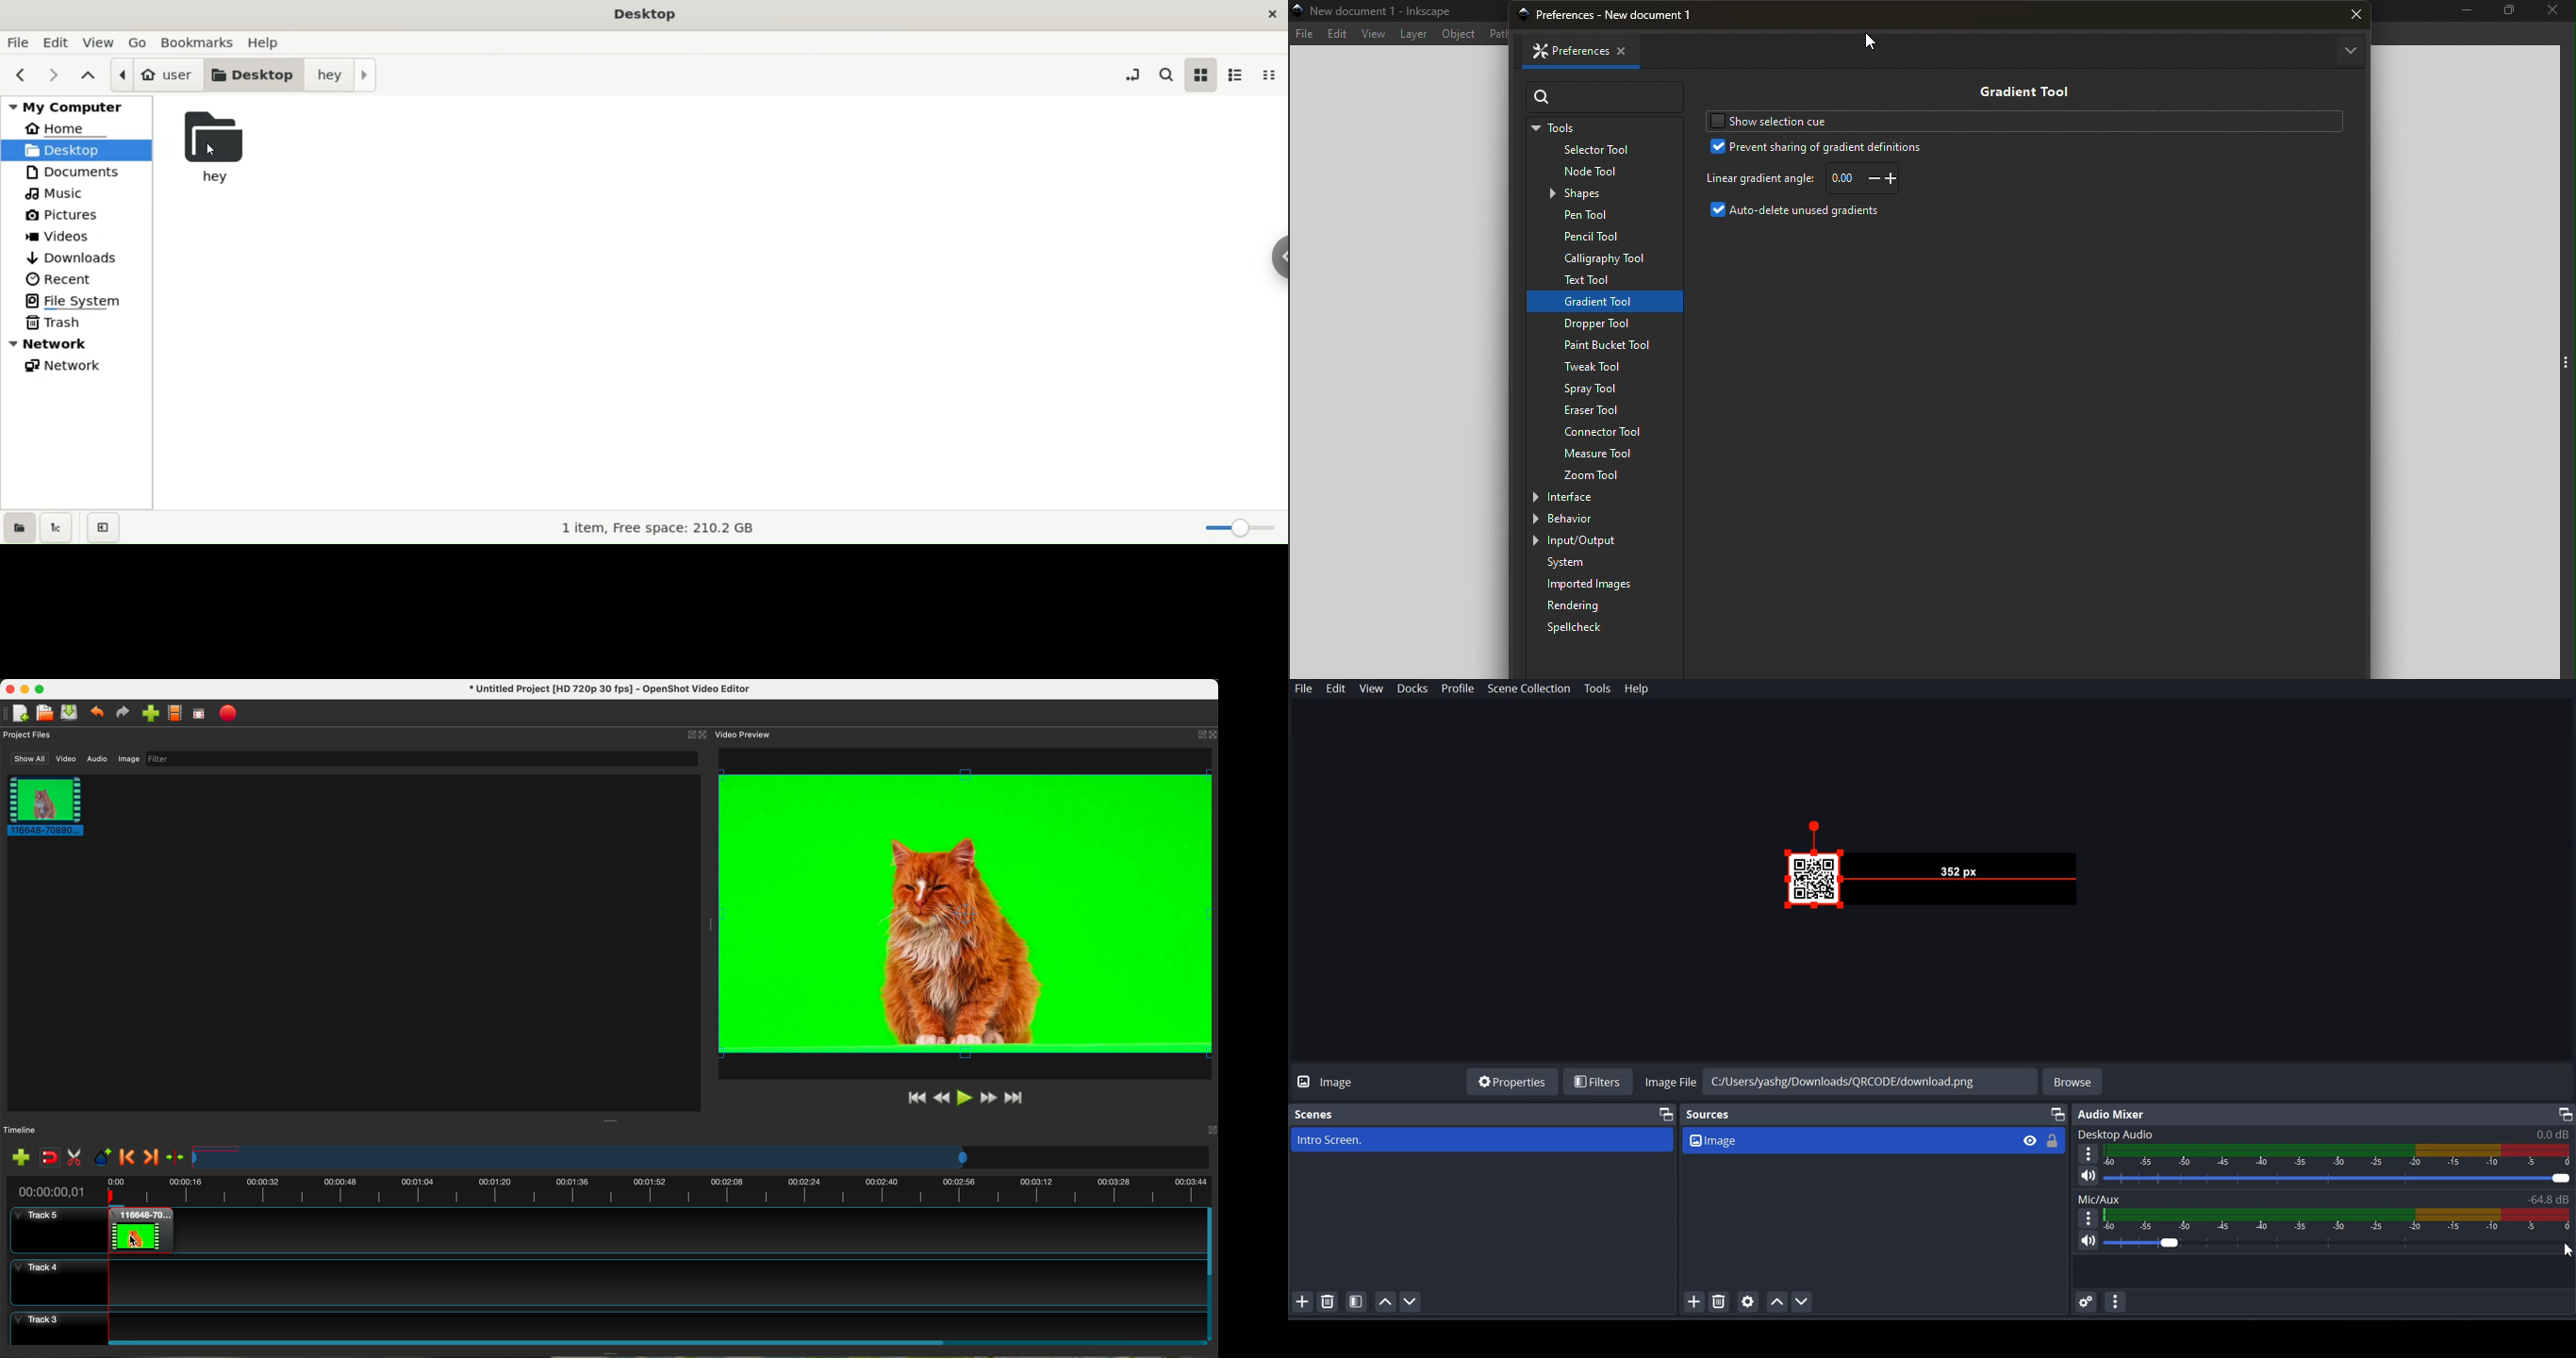 The width and height of the screenshot is (2576, 1372). I want to click on audio, so click(98, 760).